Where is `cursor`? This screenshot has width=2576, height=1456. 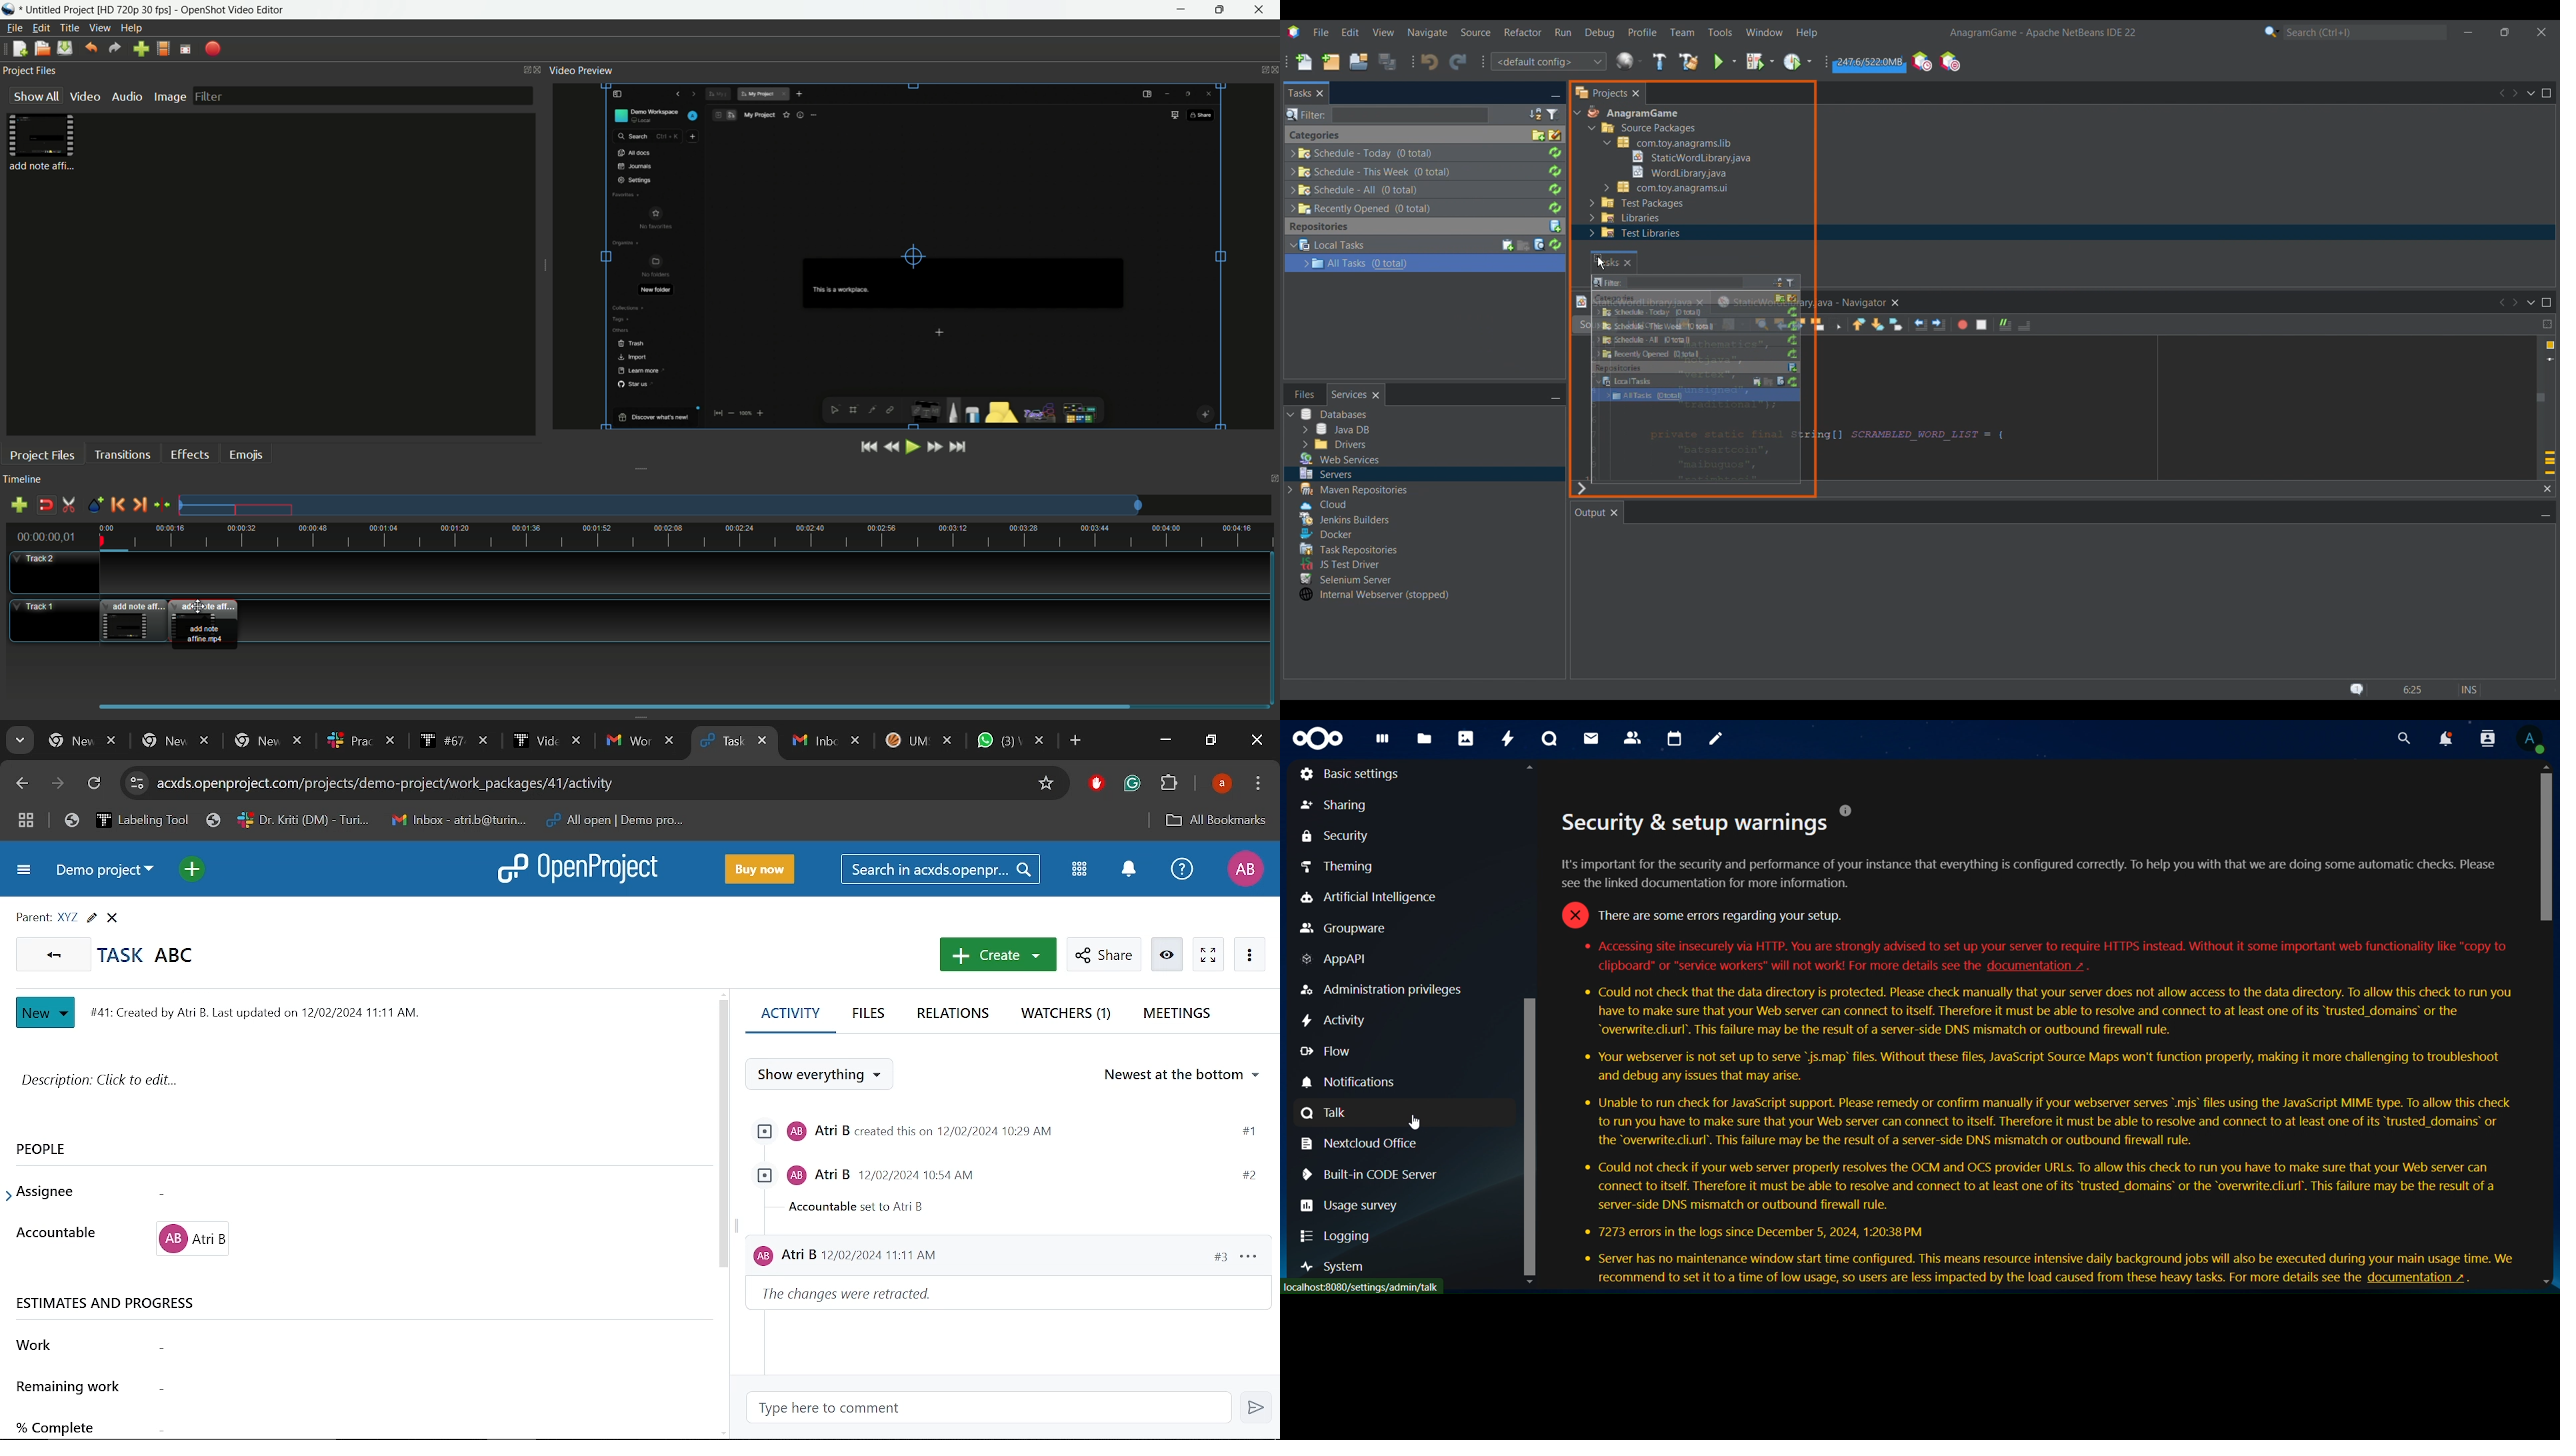 cursor is located at coordinates (1415, 1124).